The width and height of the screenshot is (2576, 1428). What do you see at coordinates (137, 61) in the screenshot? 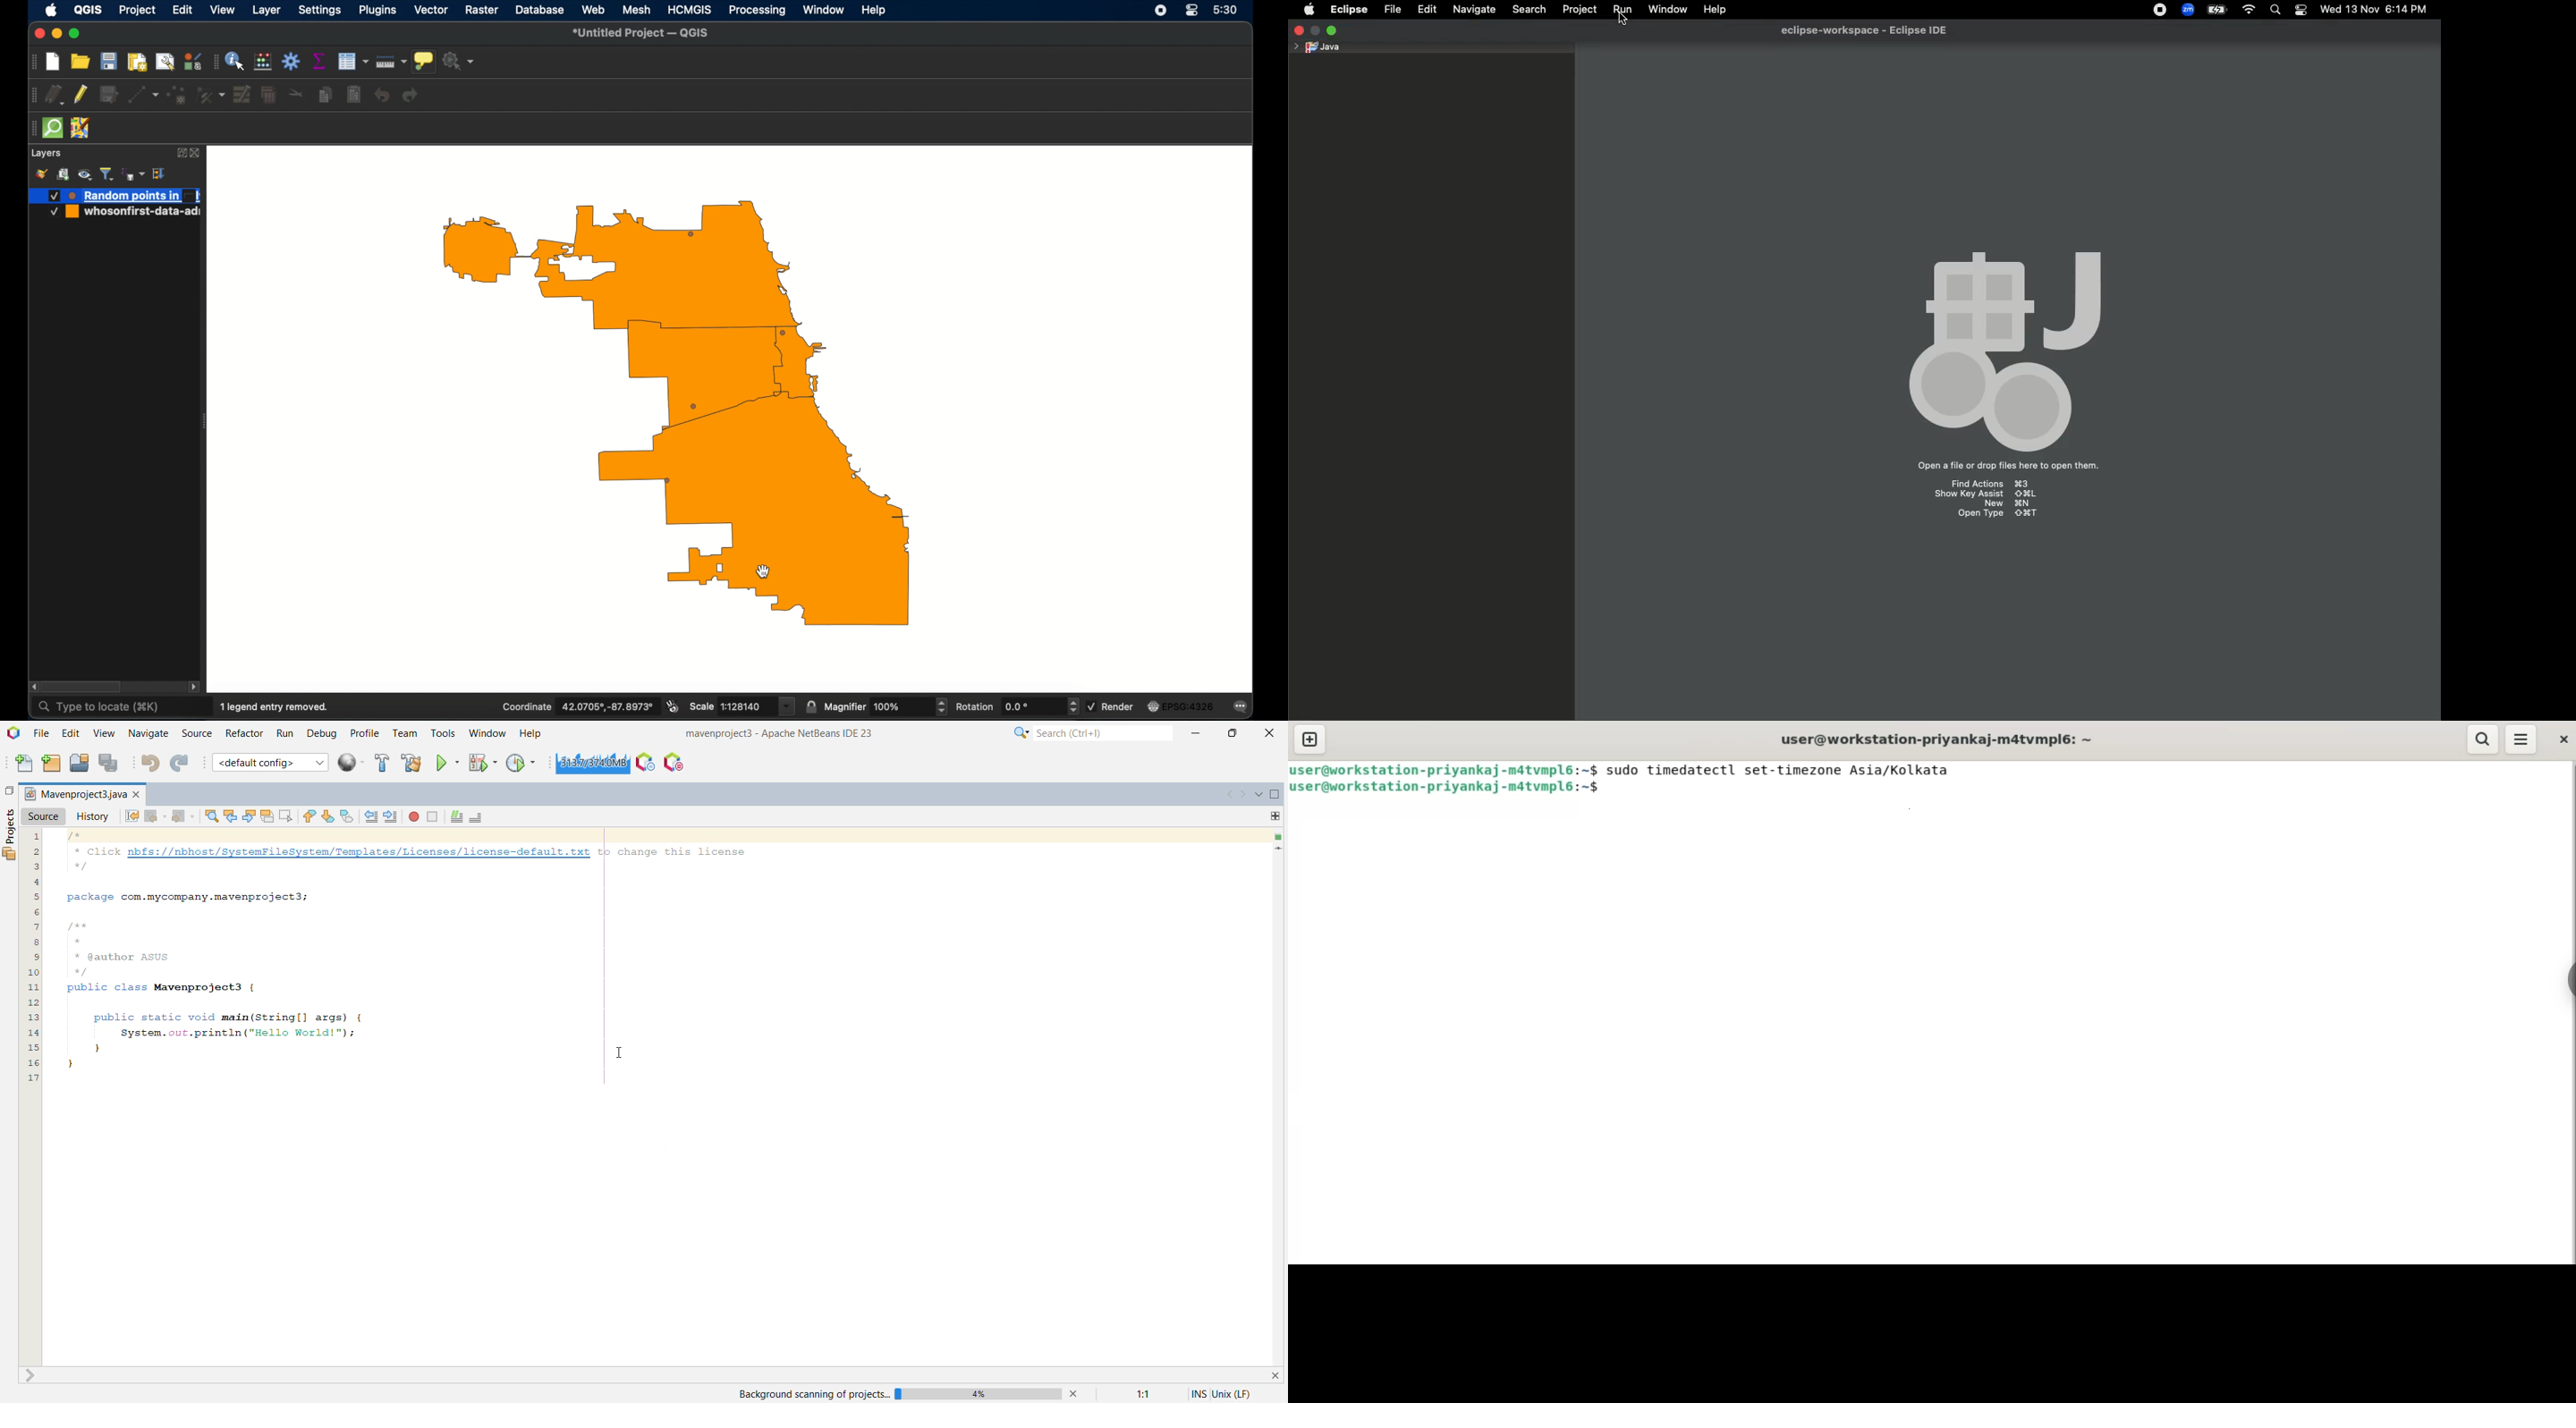
I see `print layout` at bounding box center [137, 61].